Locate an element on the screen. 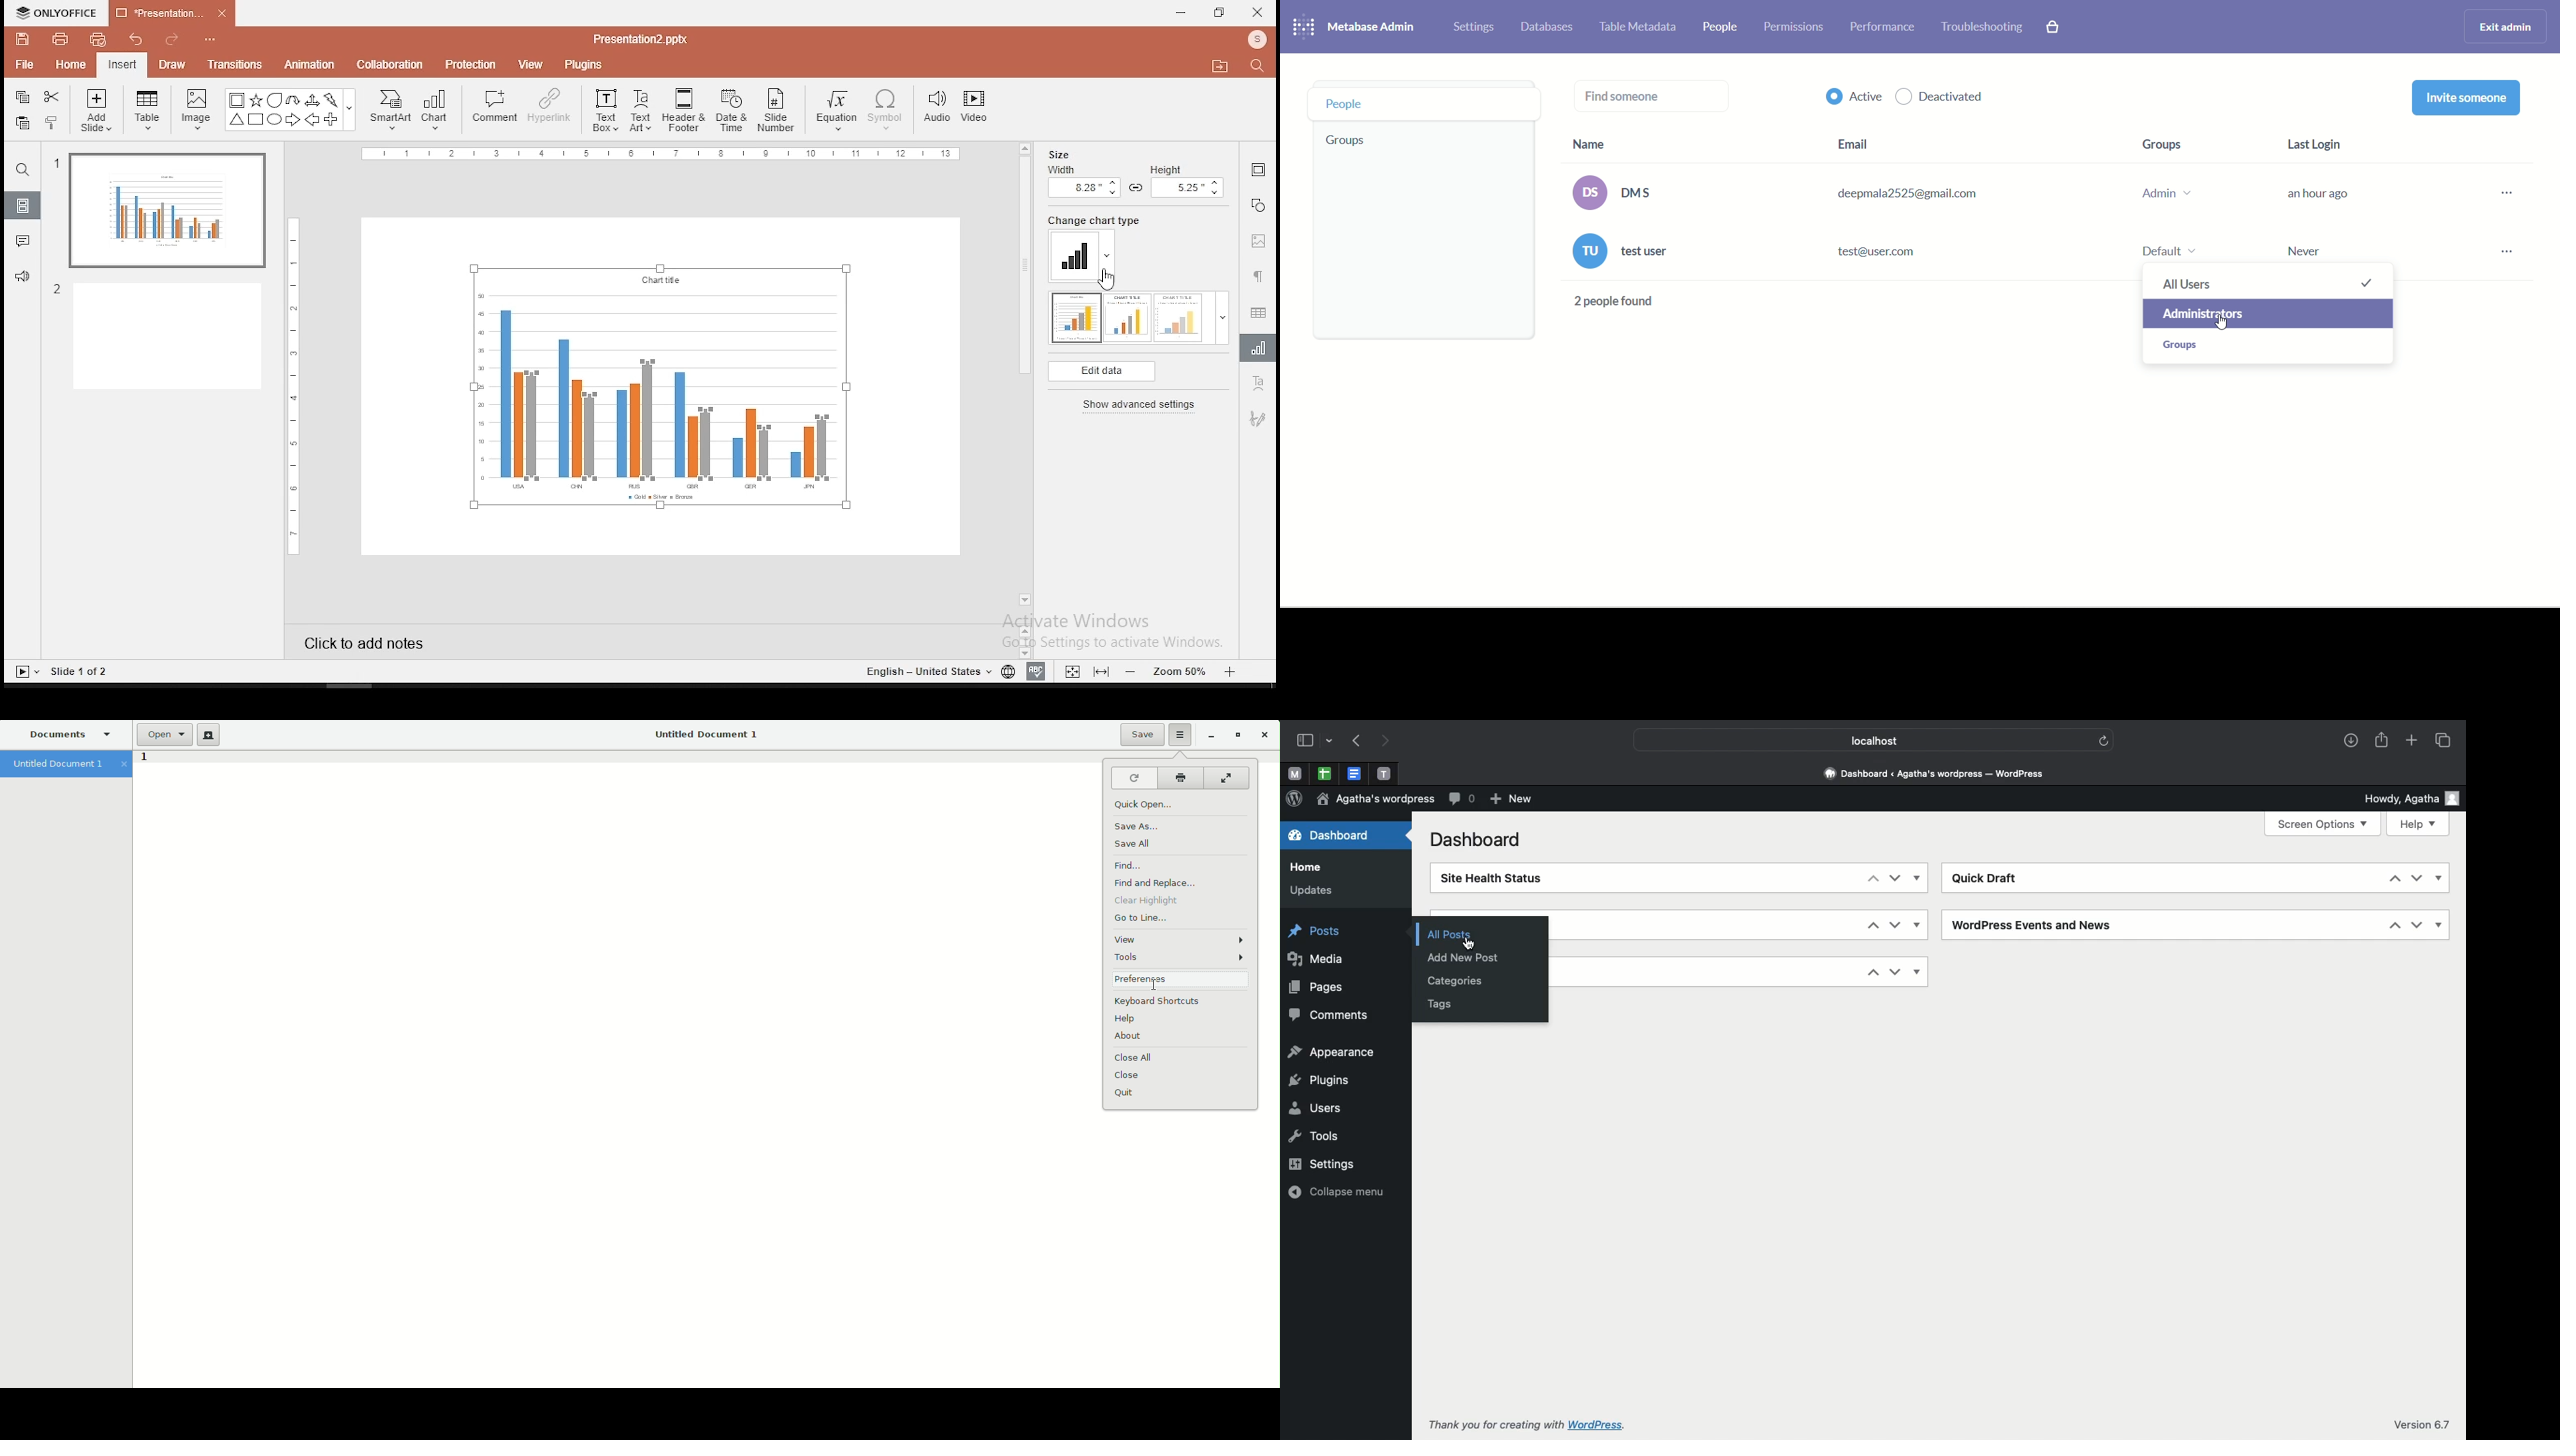 Image resolution: width=2576 pixels, height=1456 pixels. Presentation? pptx is located at coordinates (638, 39).